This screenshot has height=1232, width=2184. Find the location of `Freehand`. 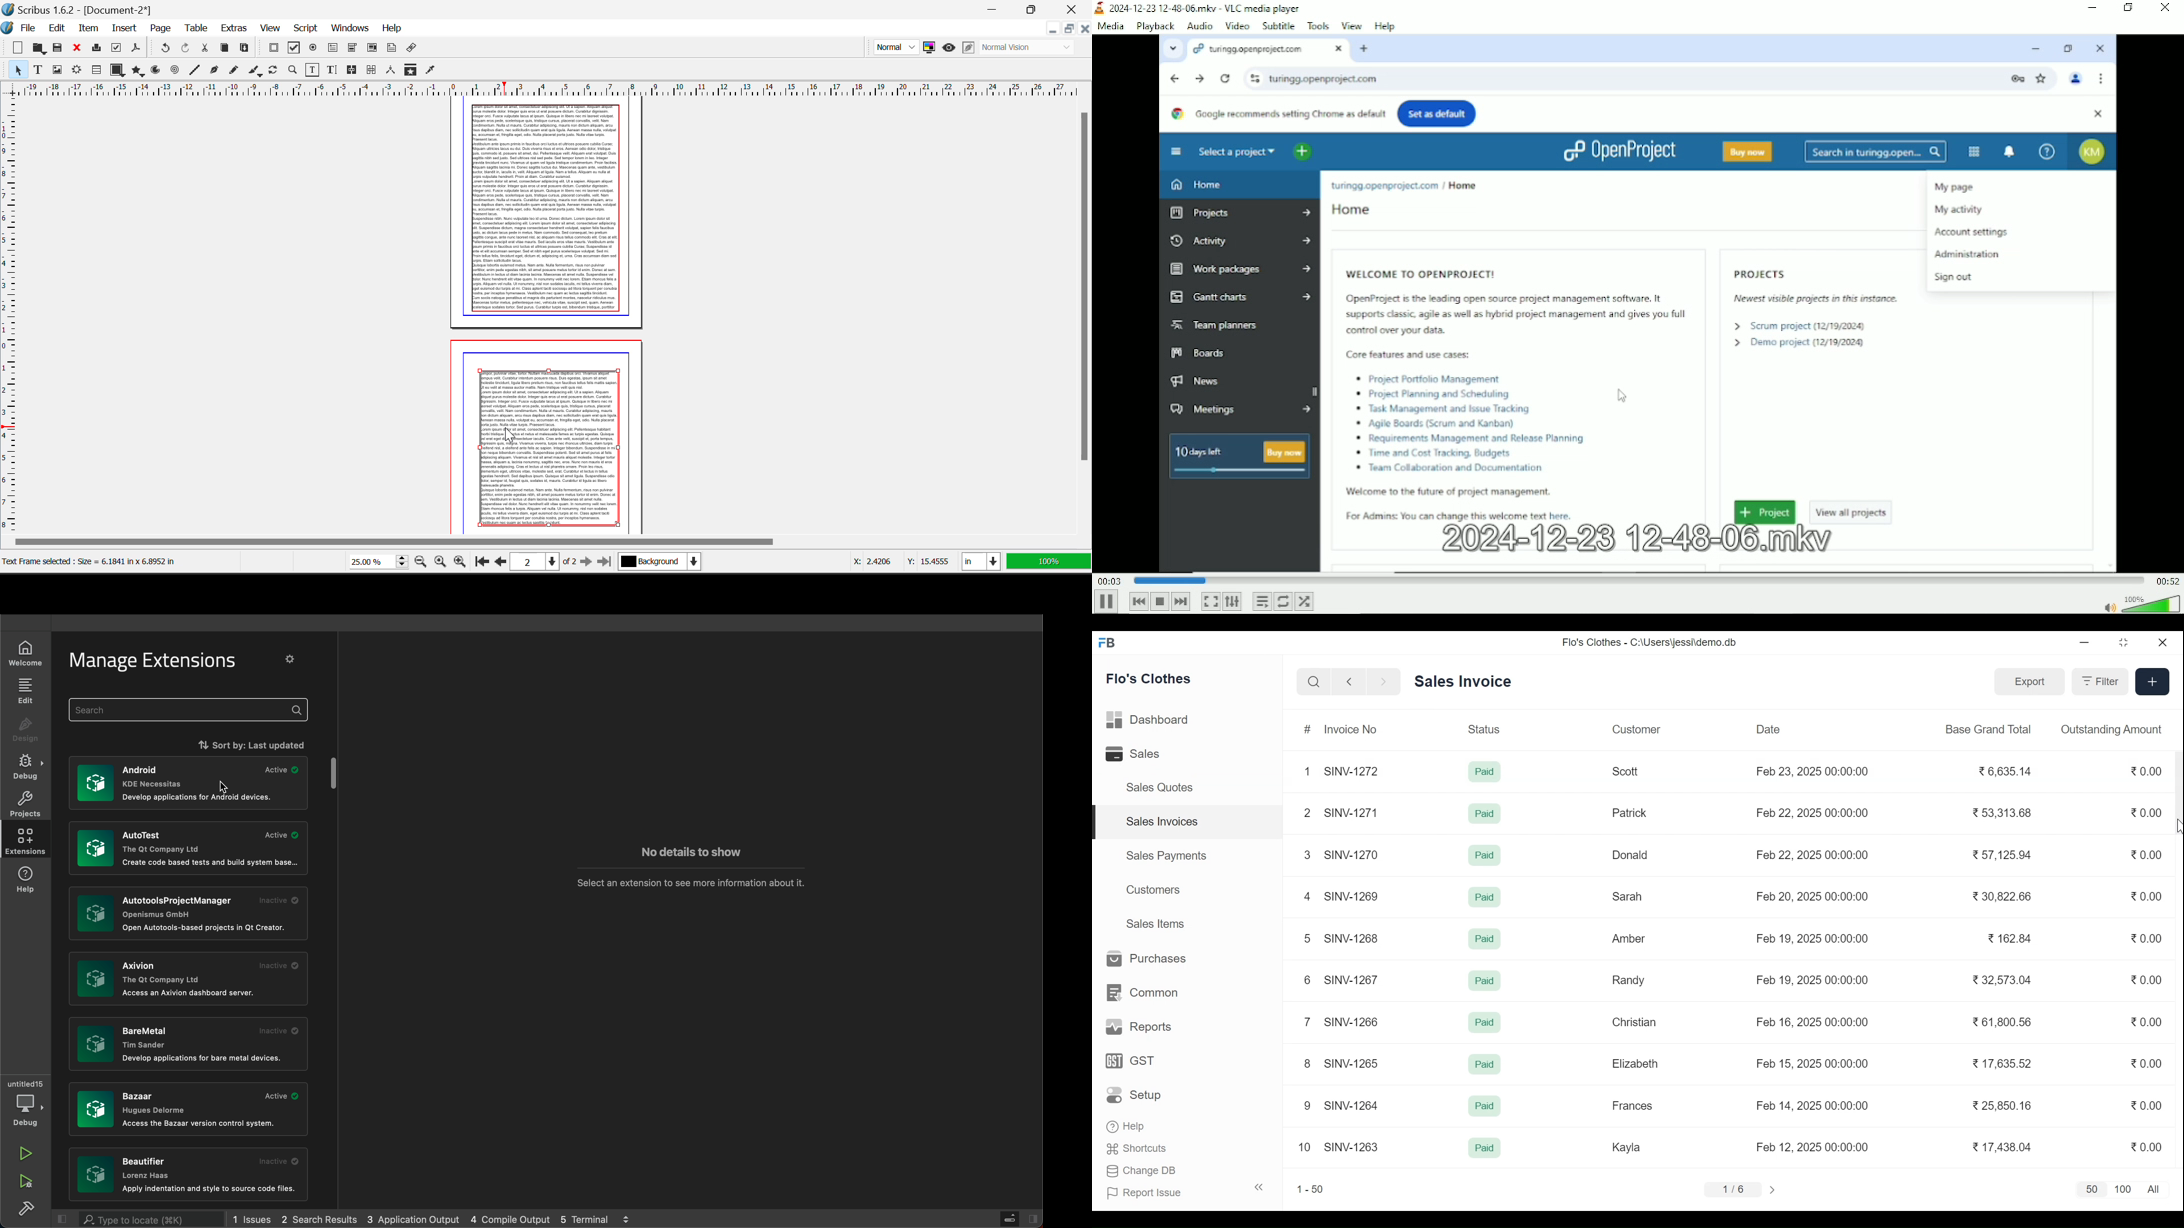

Freehand is located at coordinates (233, 72).